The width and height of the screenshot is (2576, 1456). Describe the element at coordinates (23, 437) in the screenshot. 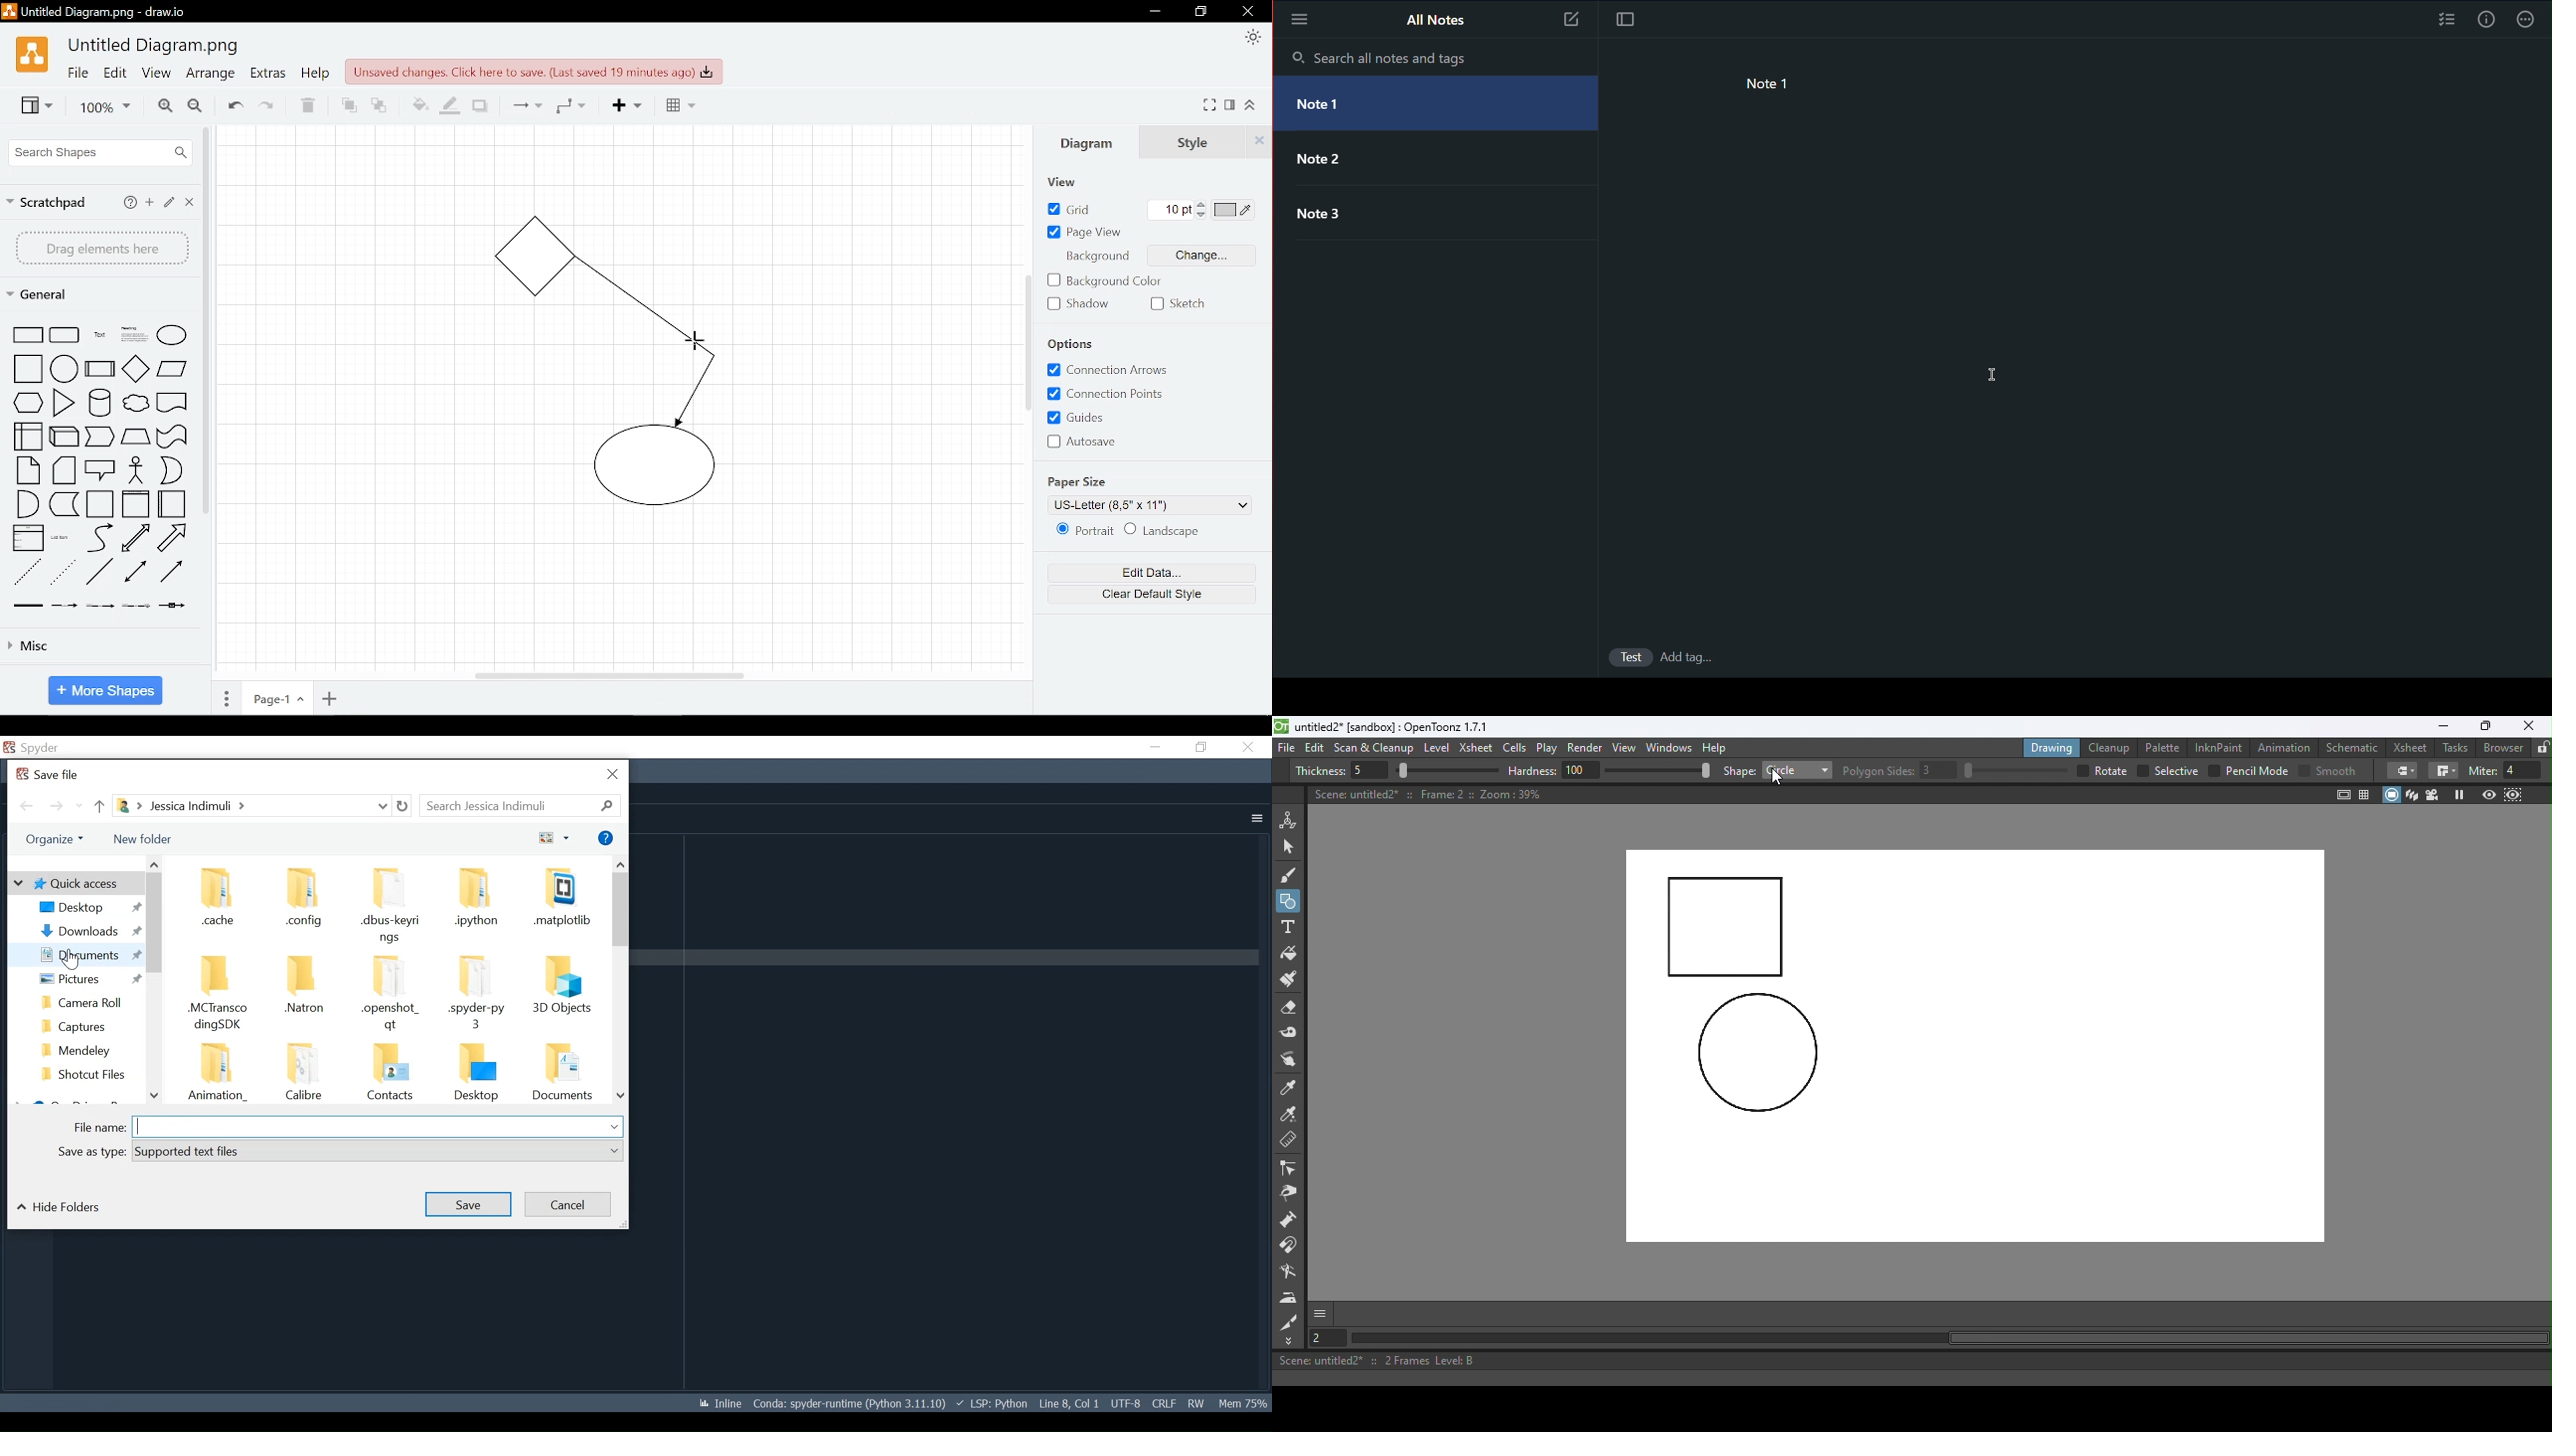

I see `shape` at that location.